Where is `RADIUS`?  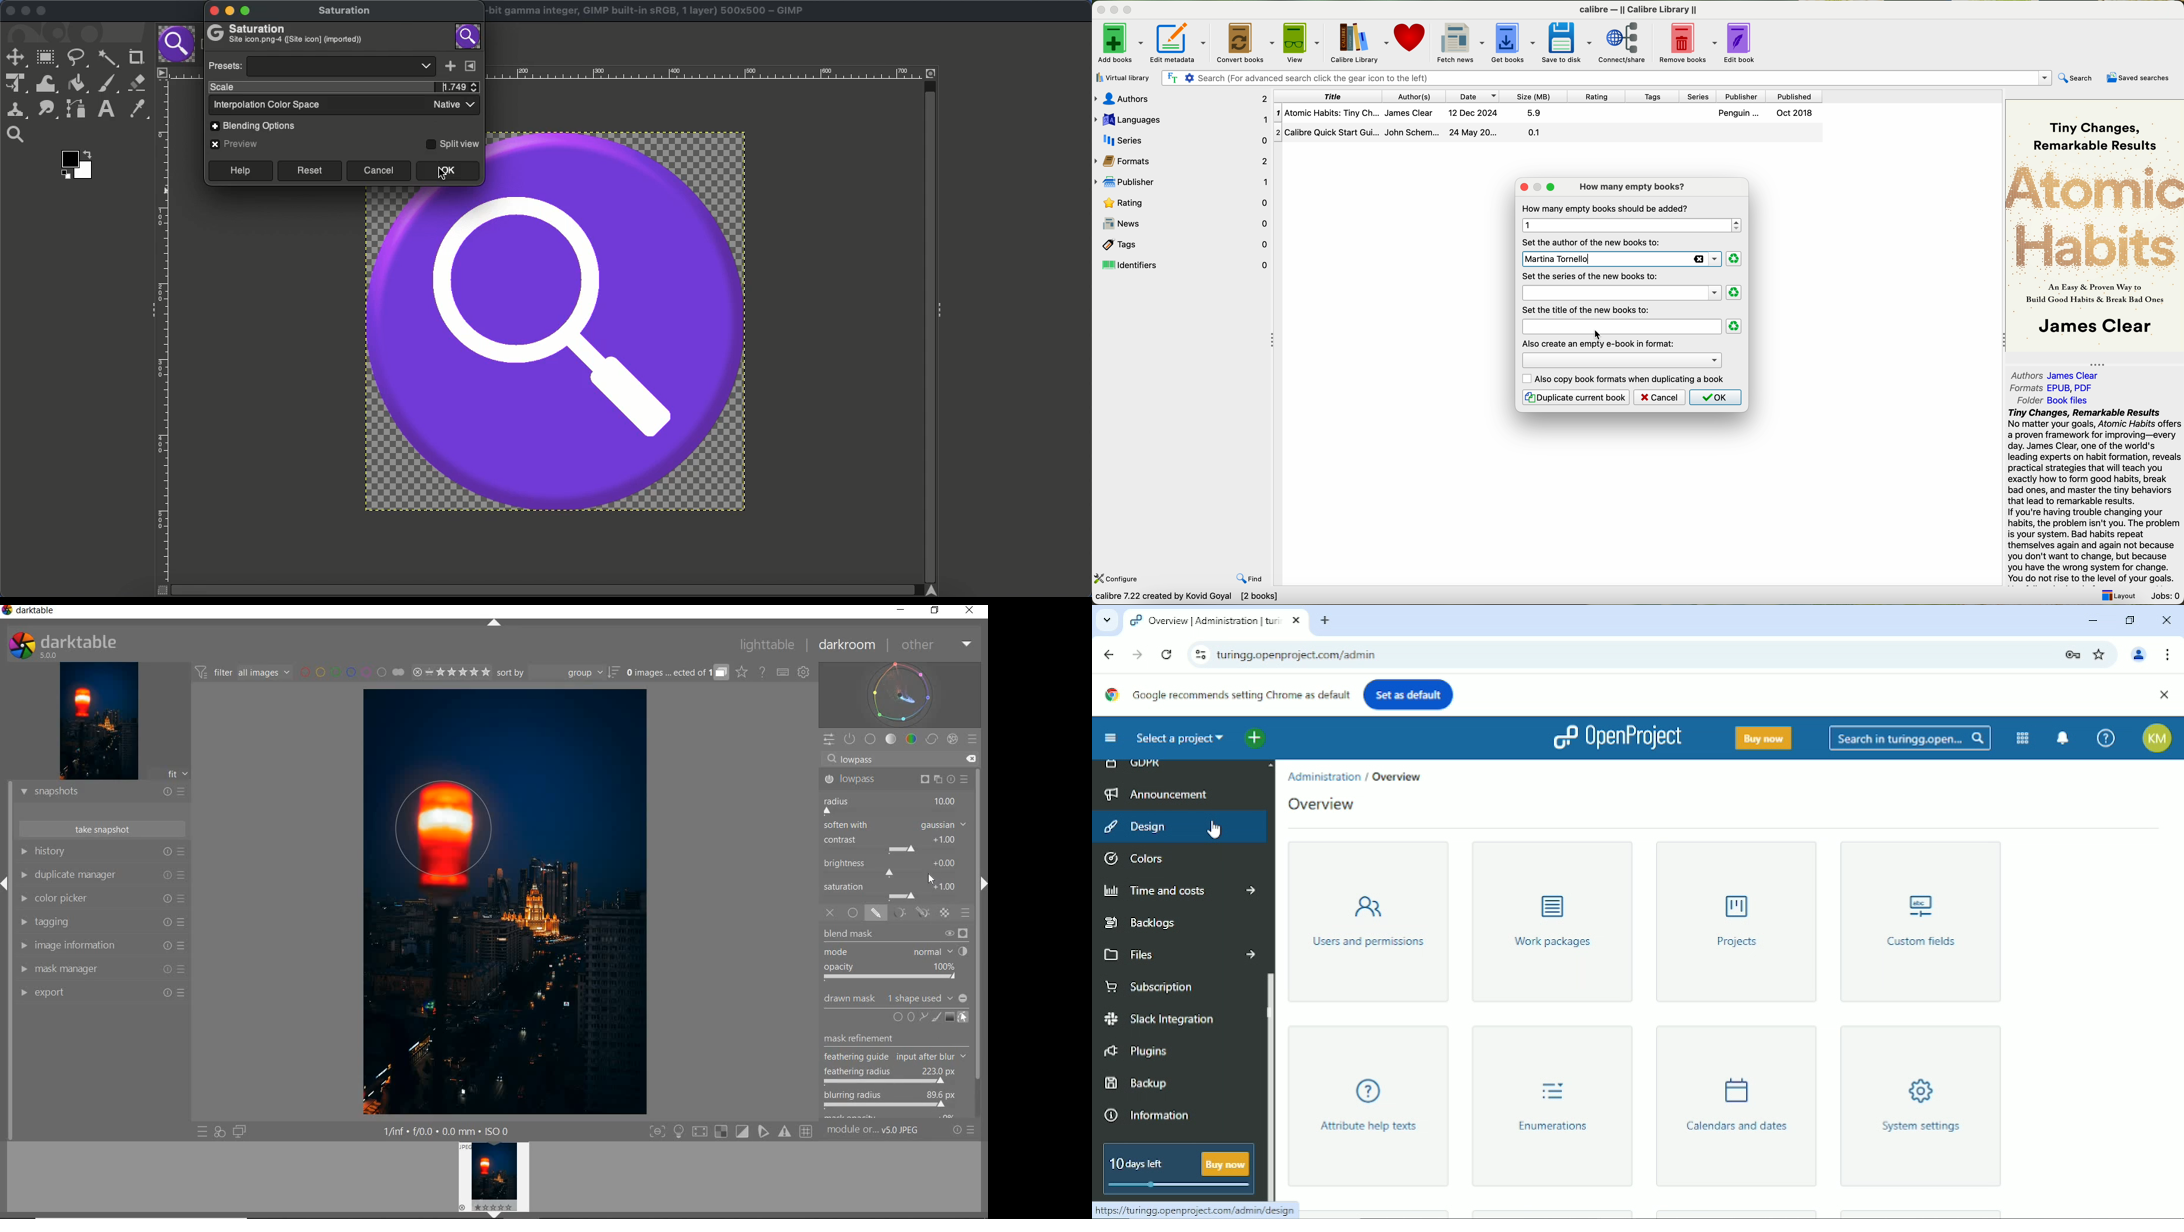
RADIUS is located at coordinates (893, 804).